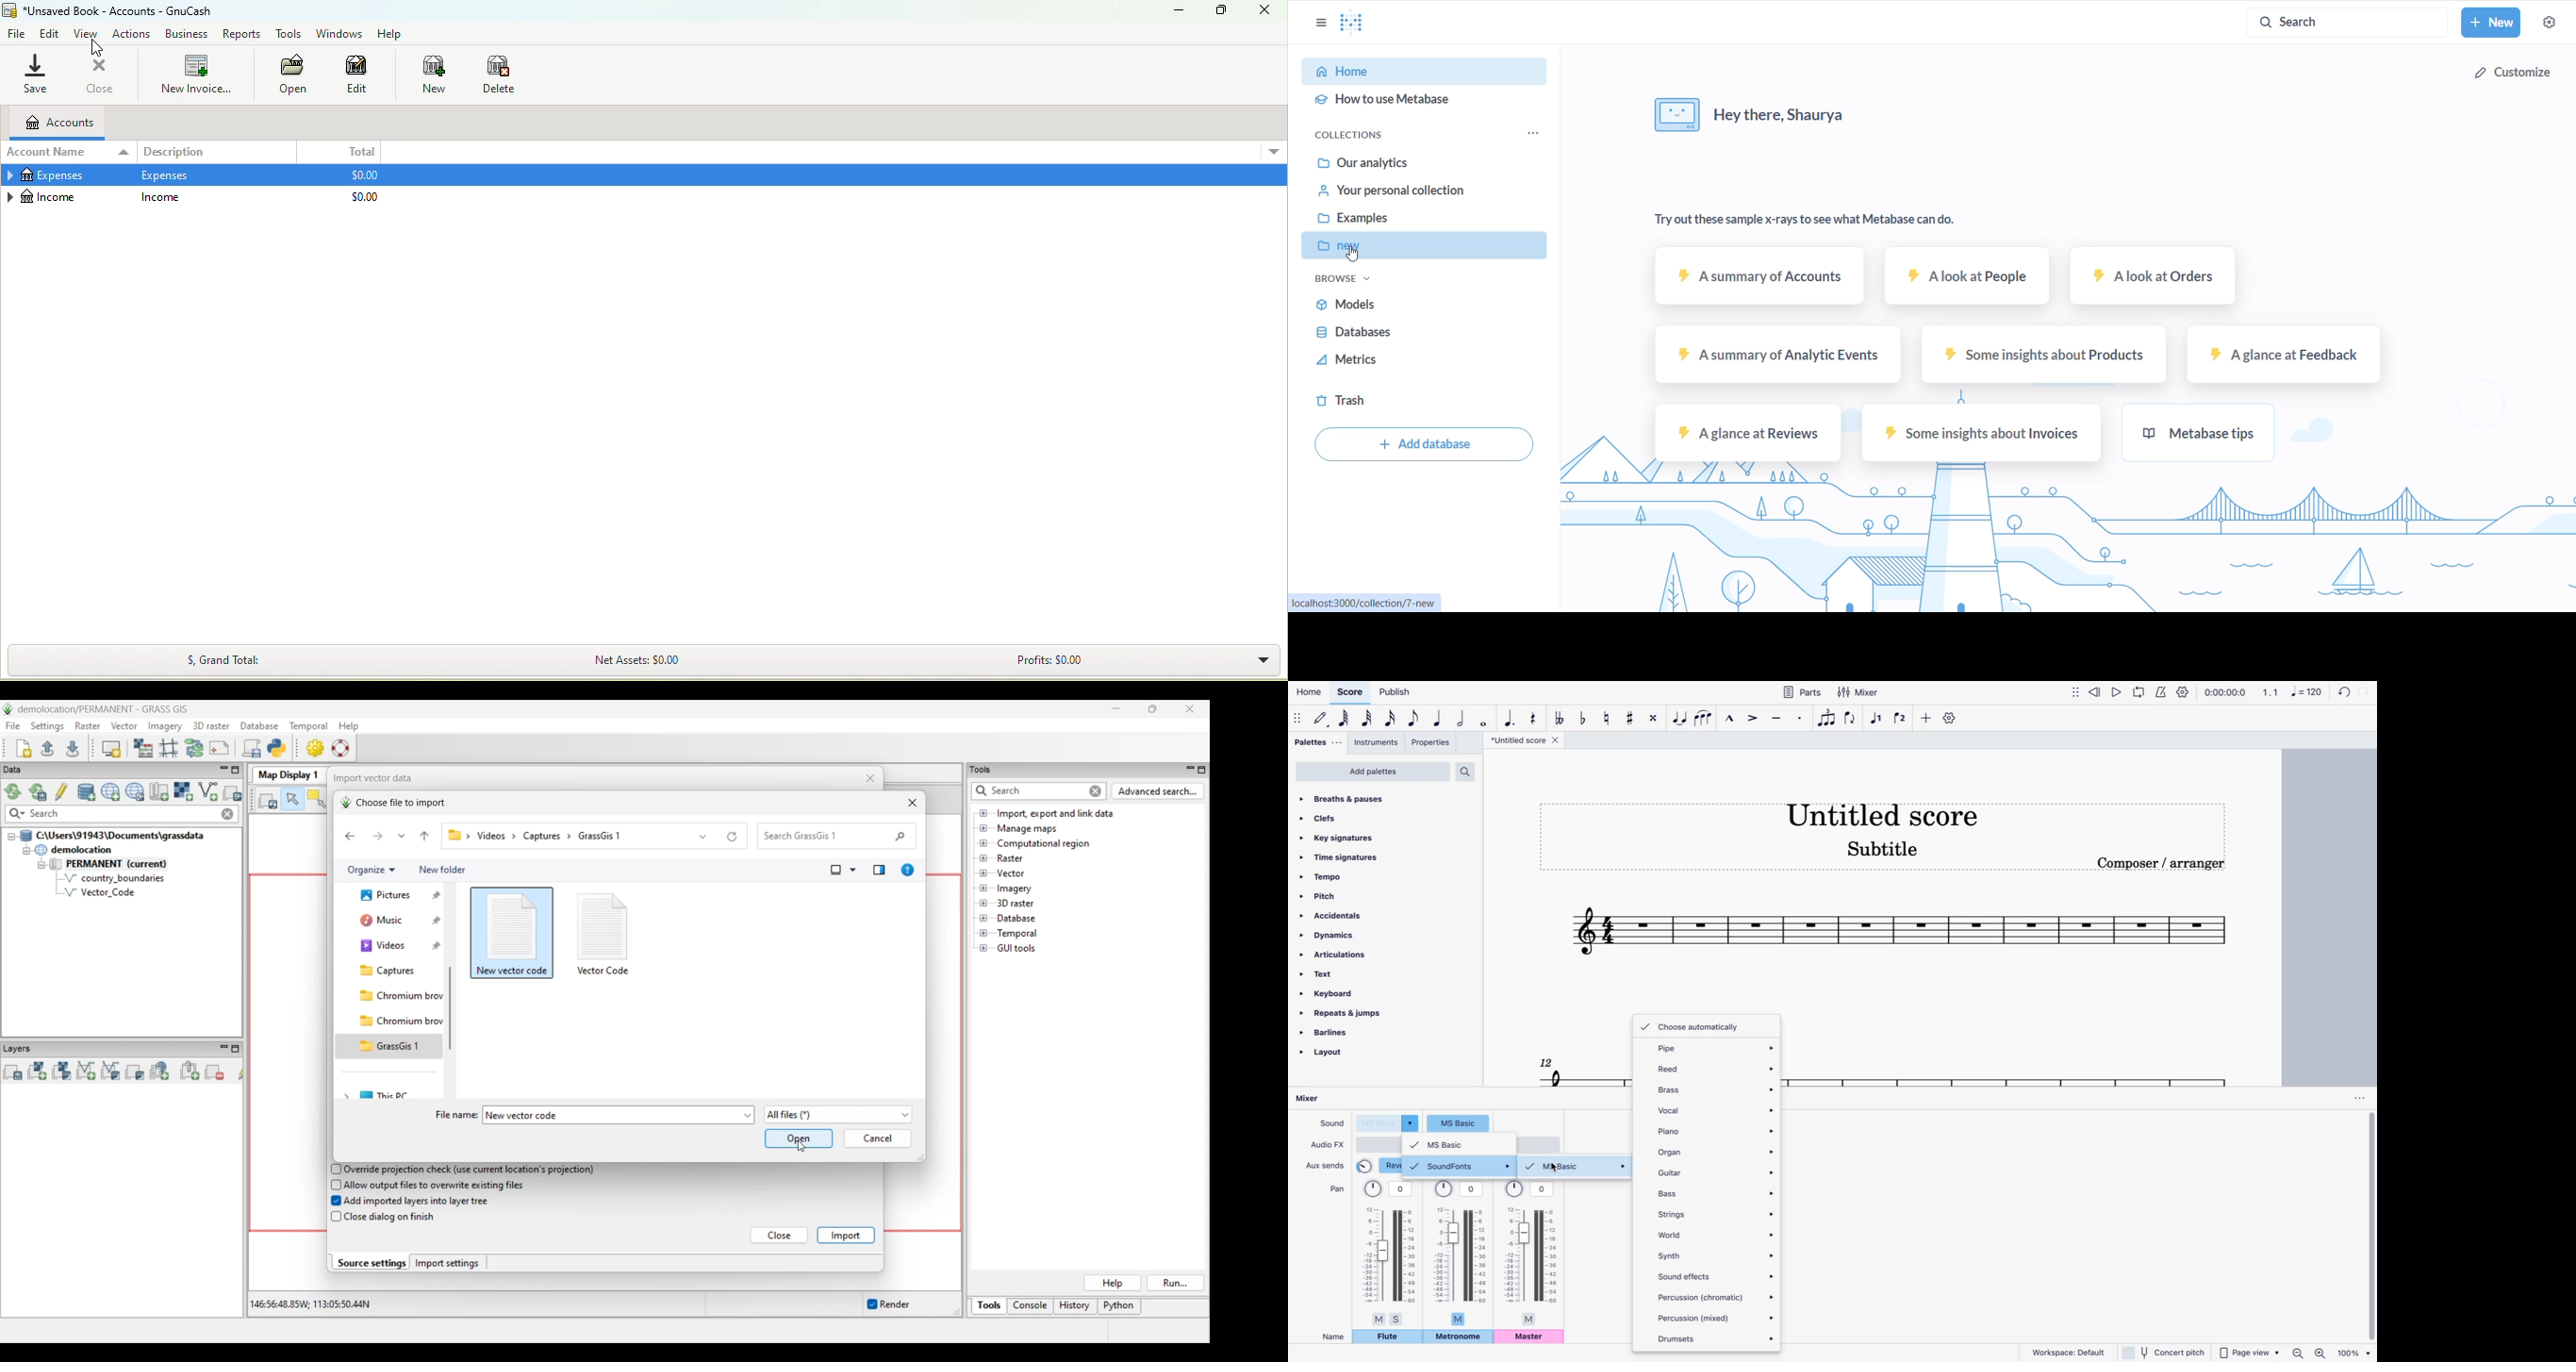 The height and width of the screenshot is (1372, 2576). I want to click on Expenses, so click(166, 175).